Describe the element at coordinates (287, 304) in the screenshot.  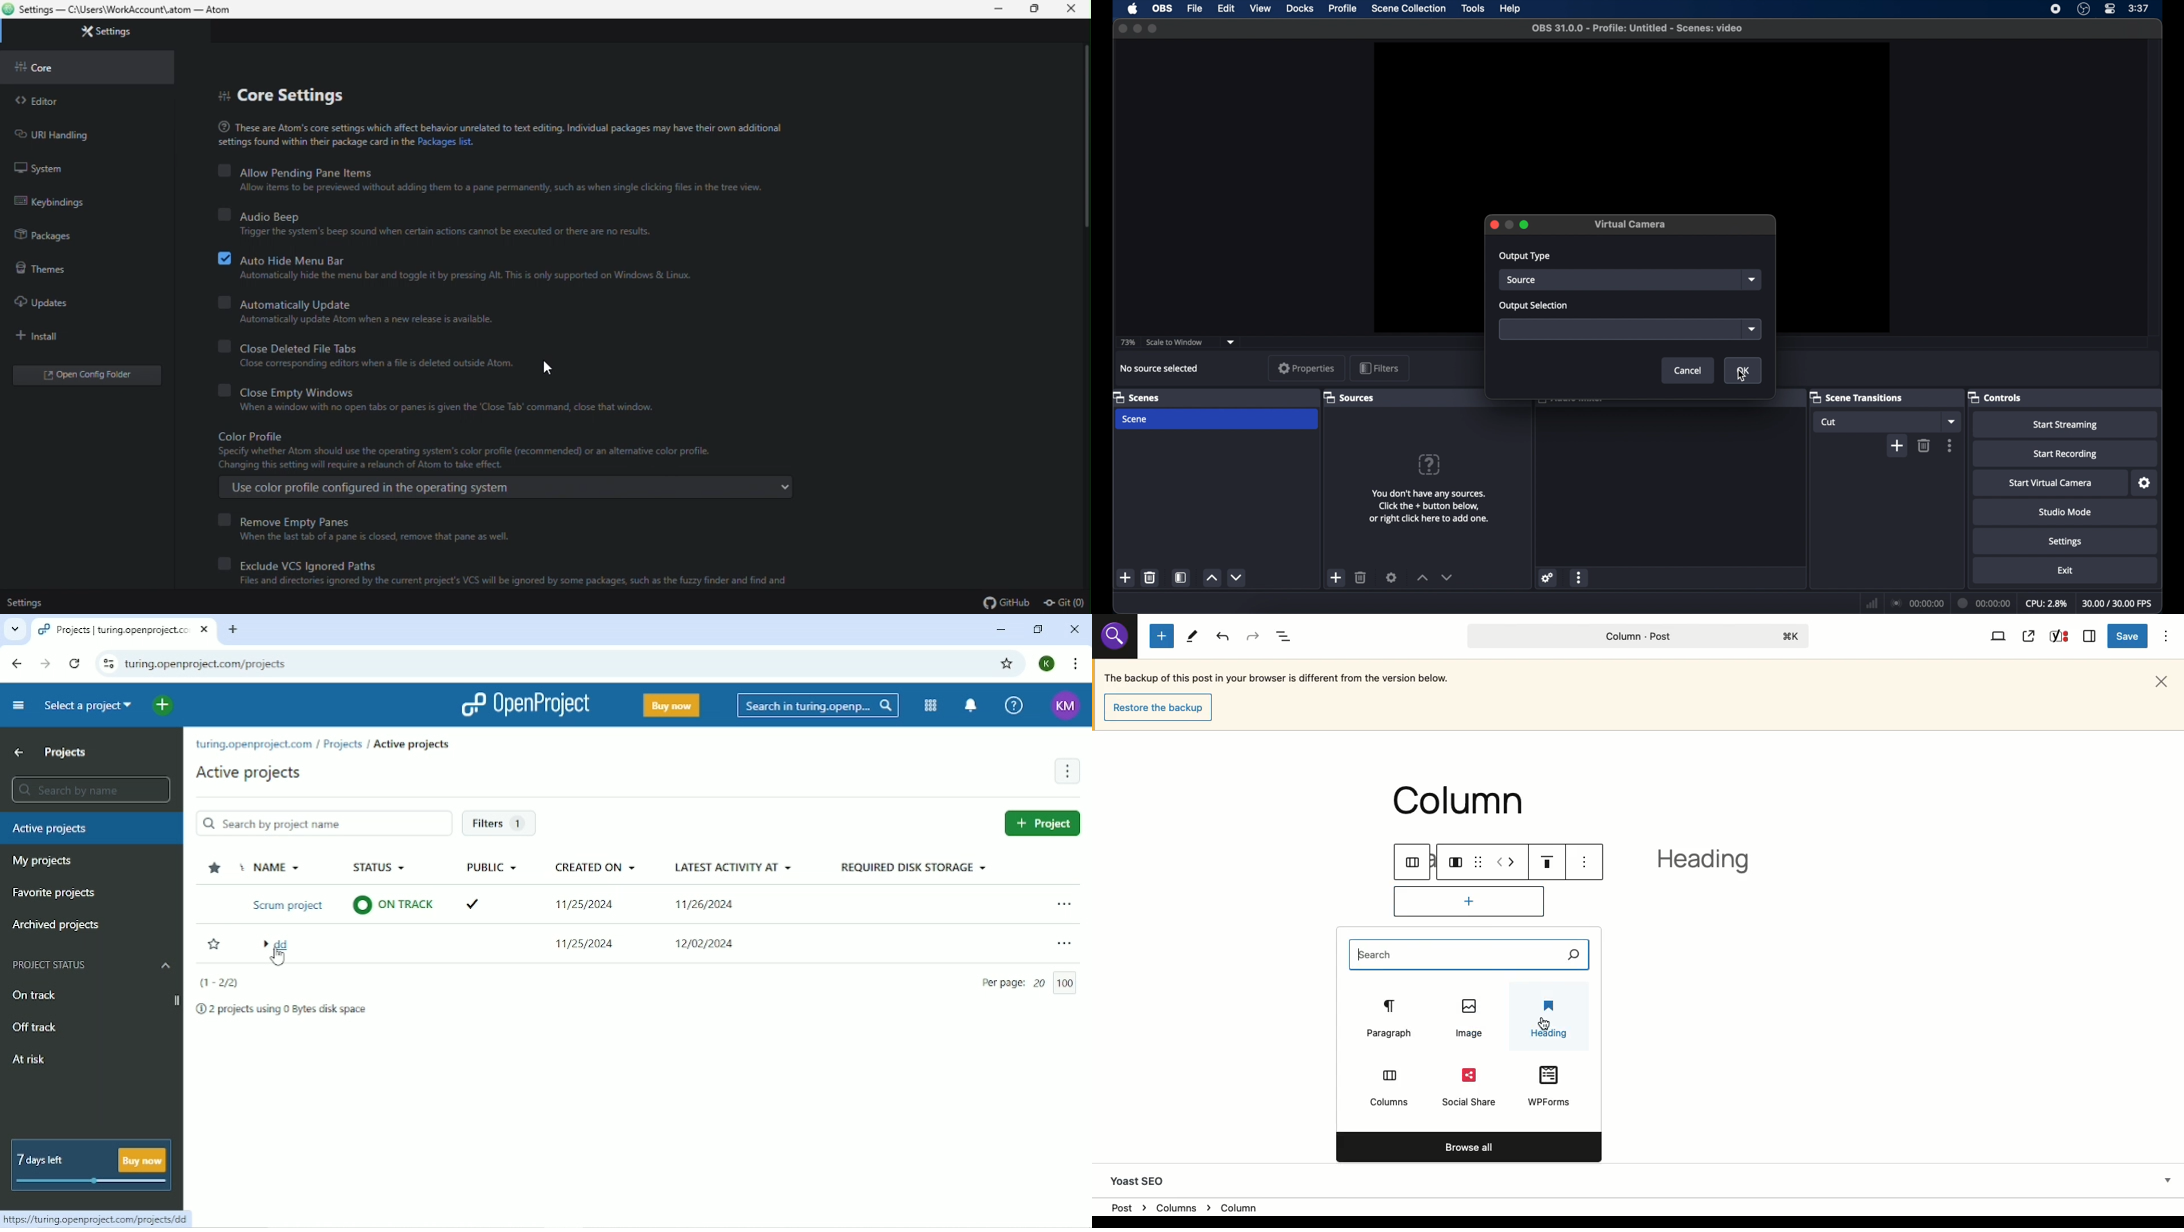
I see `Automatically Update` at that location.